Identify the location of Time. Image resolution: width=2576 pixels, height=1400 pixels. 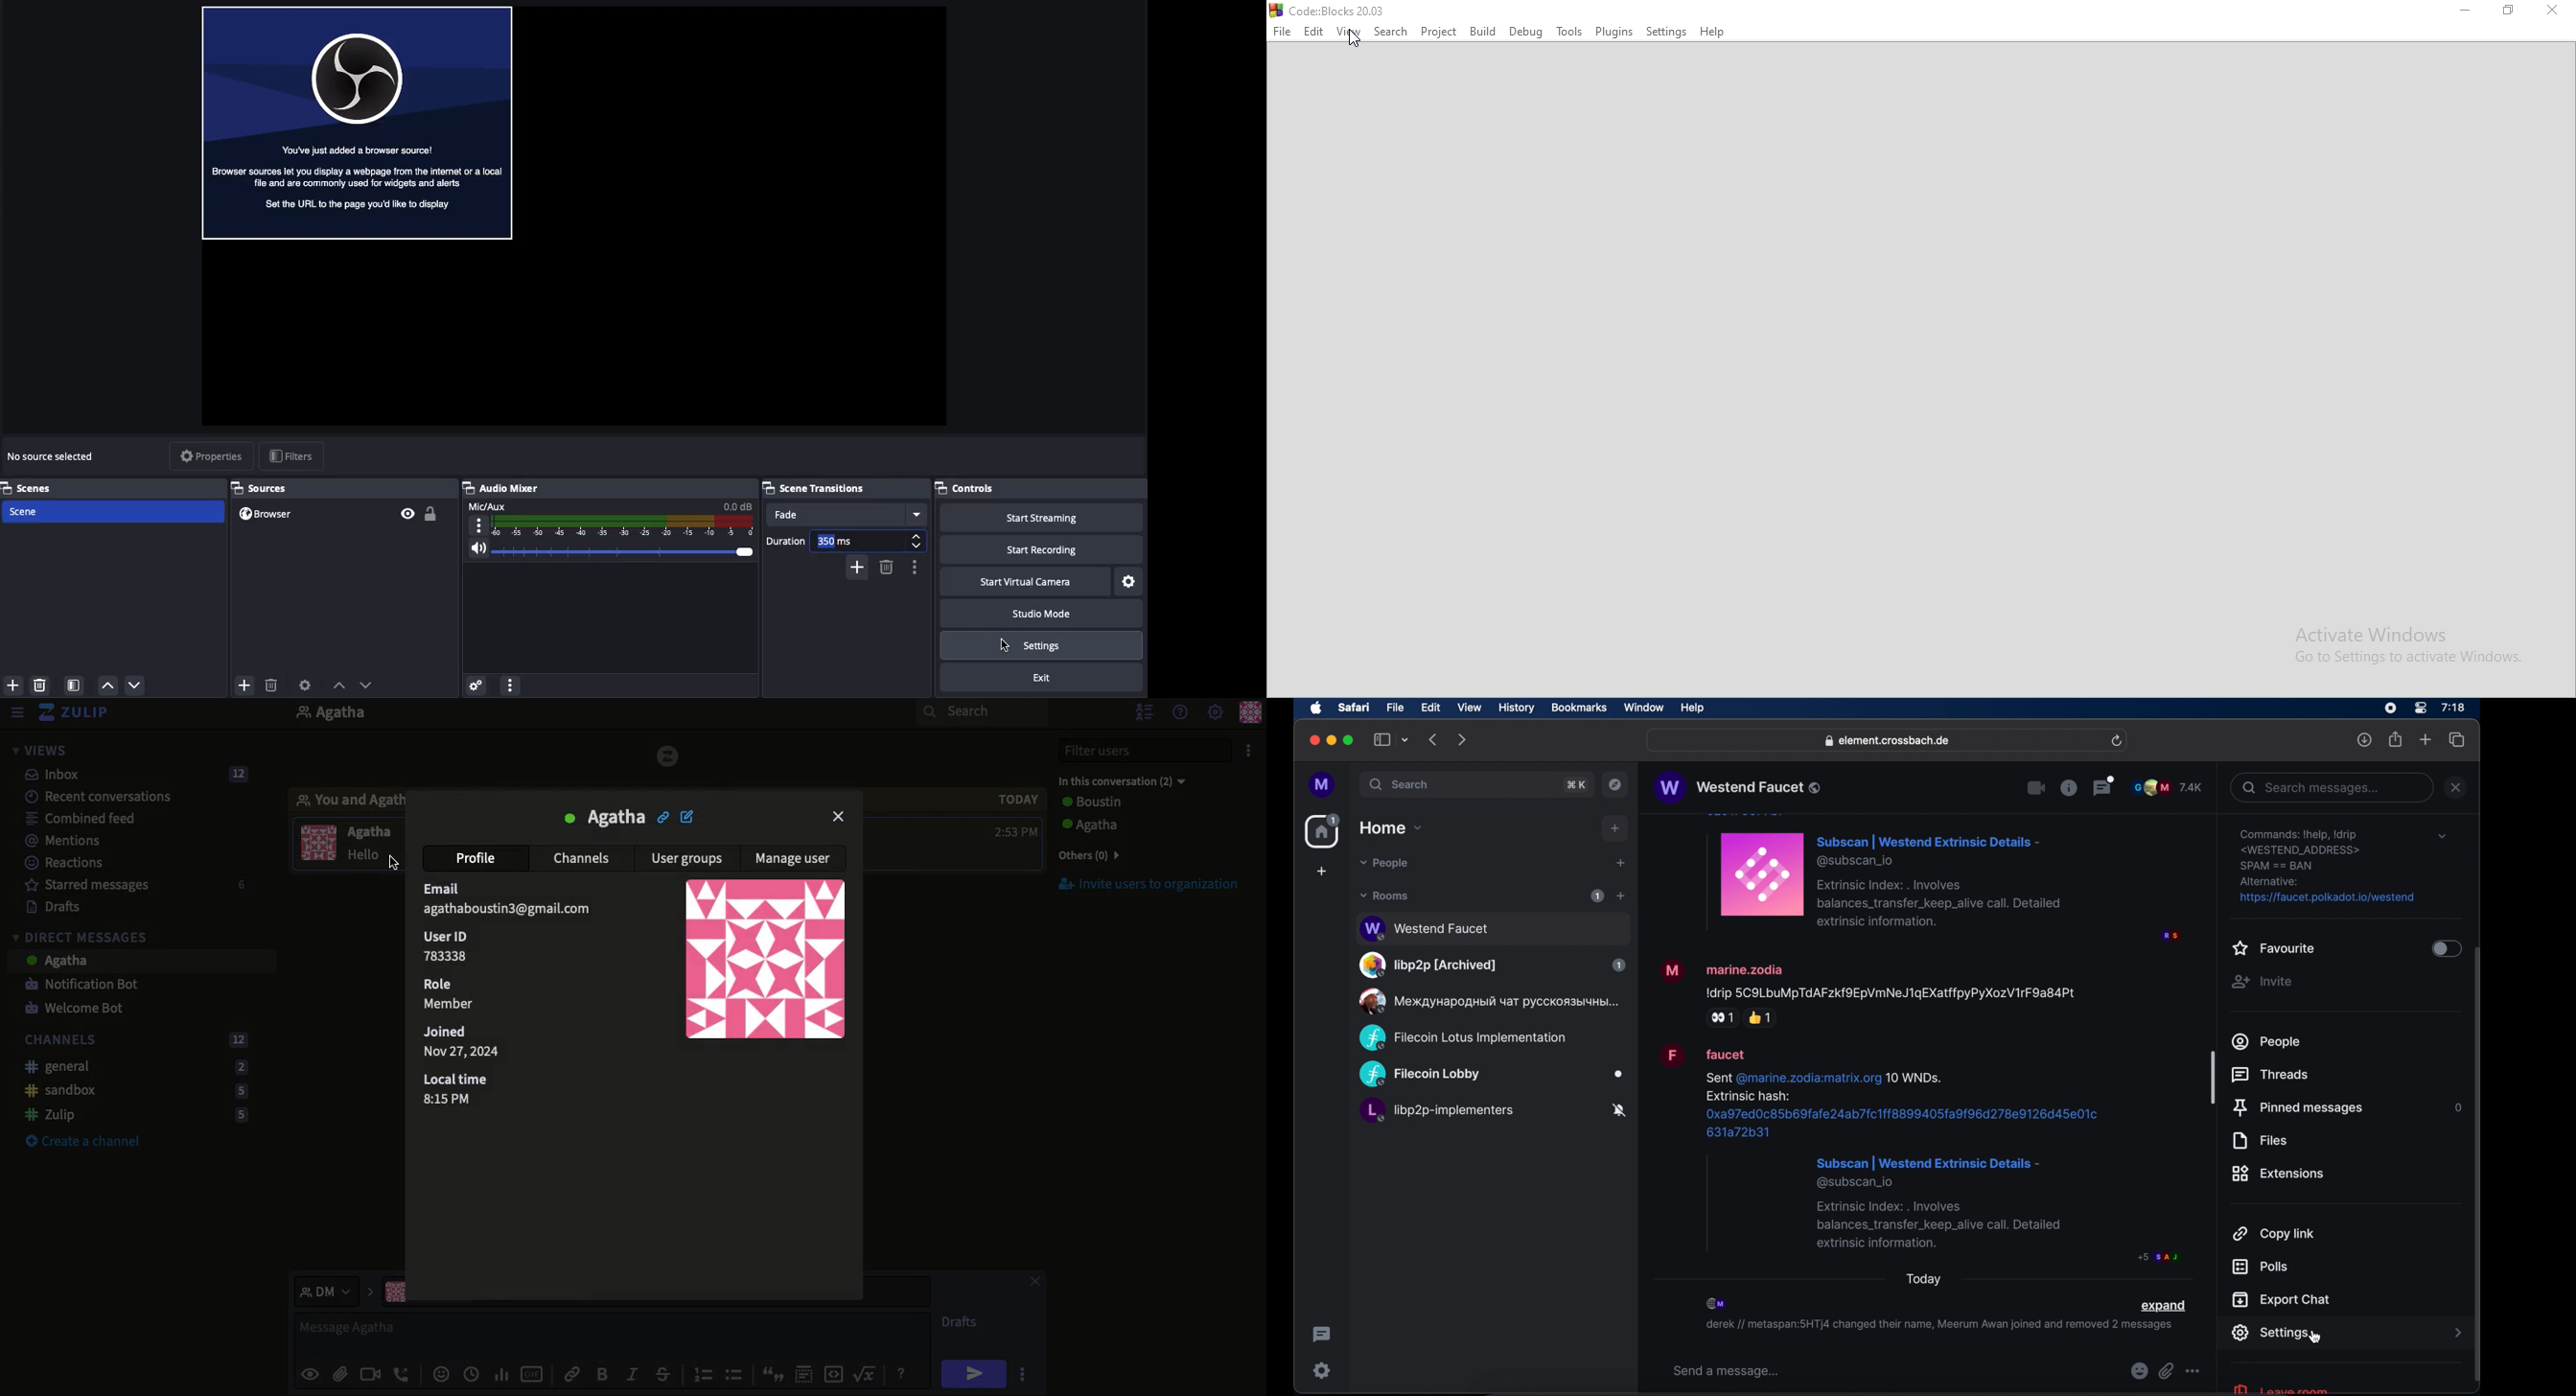
(1018, 832).